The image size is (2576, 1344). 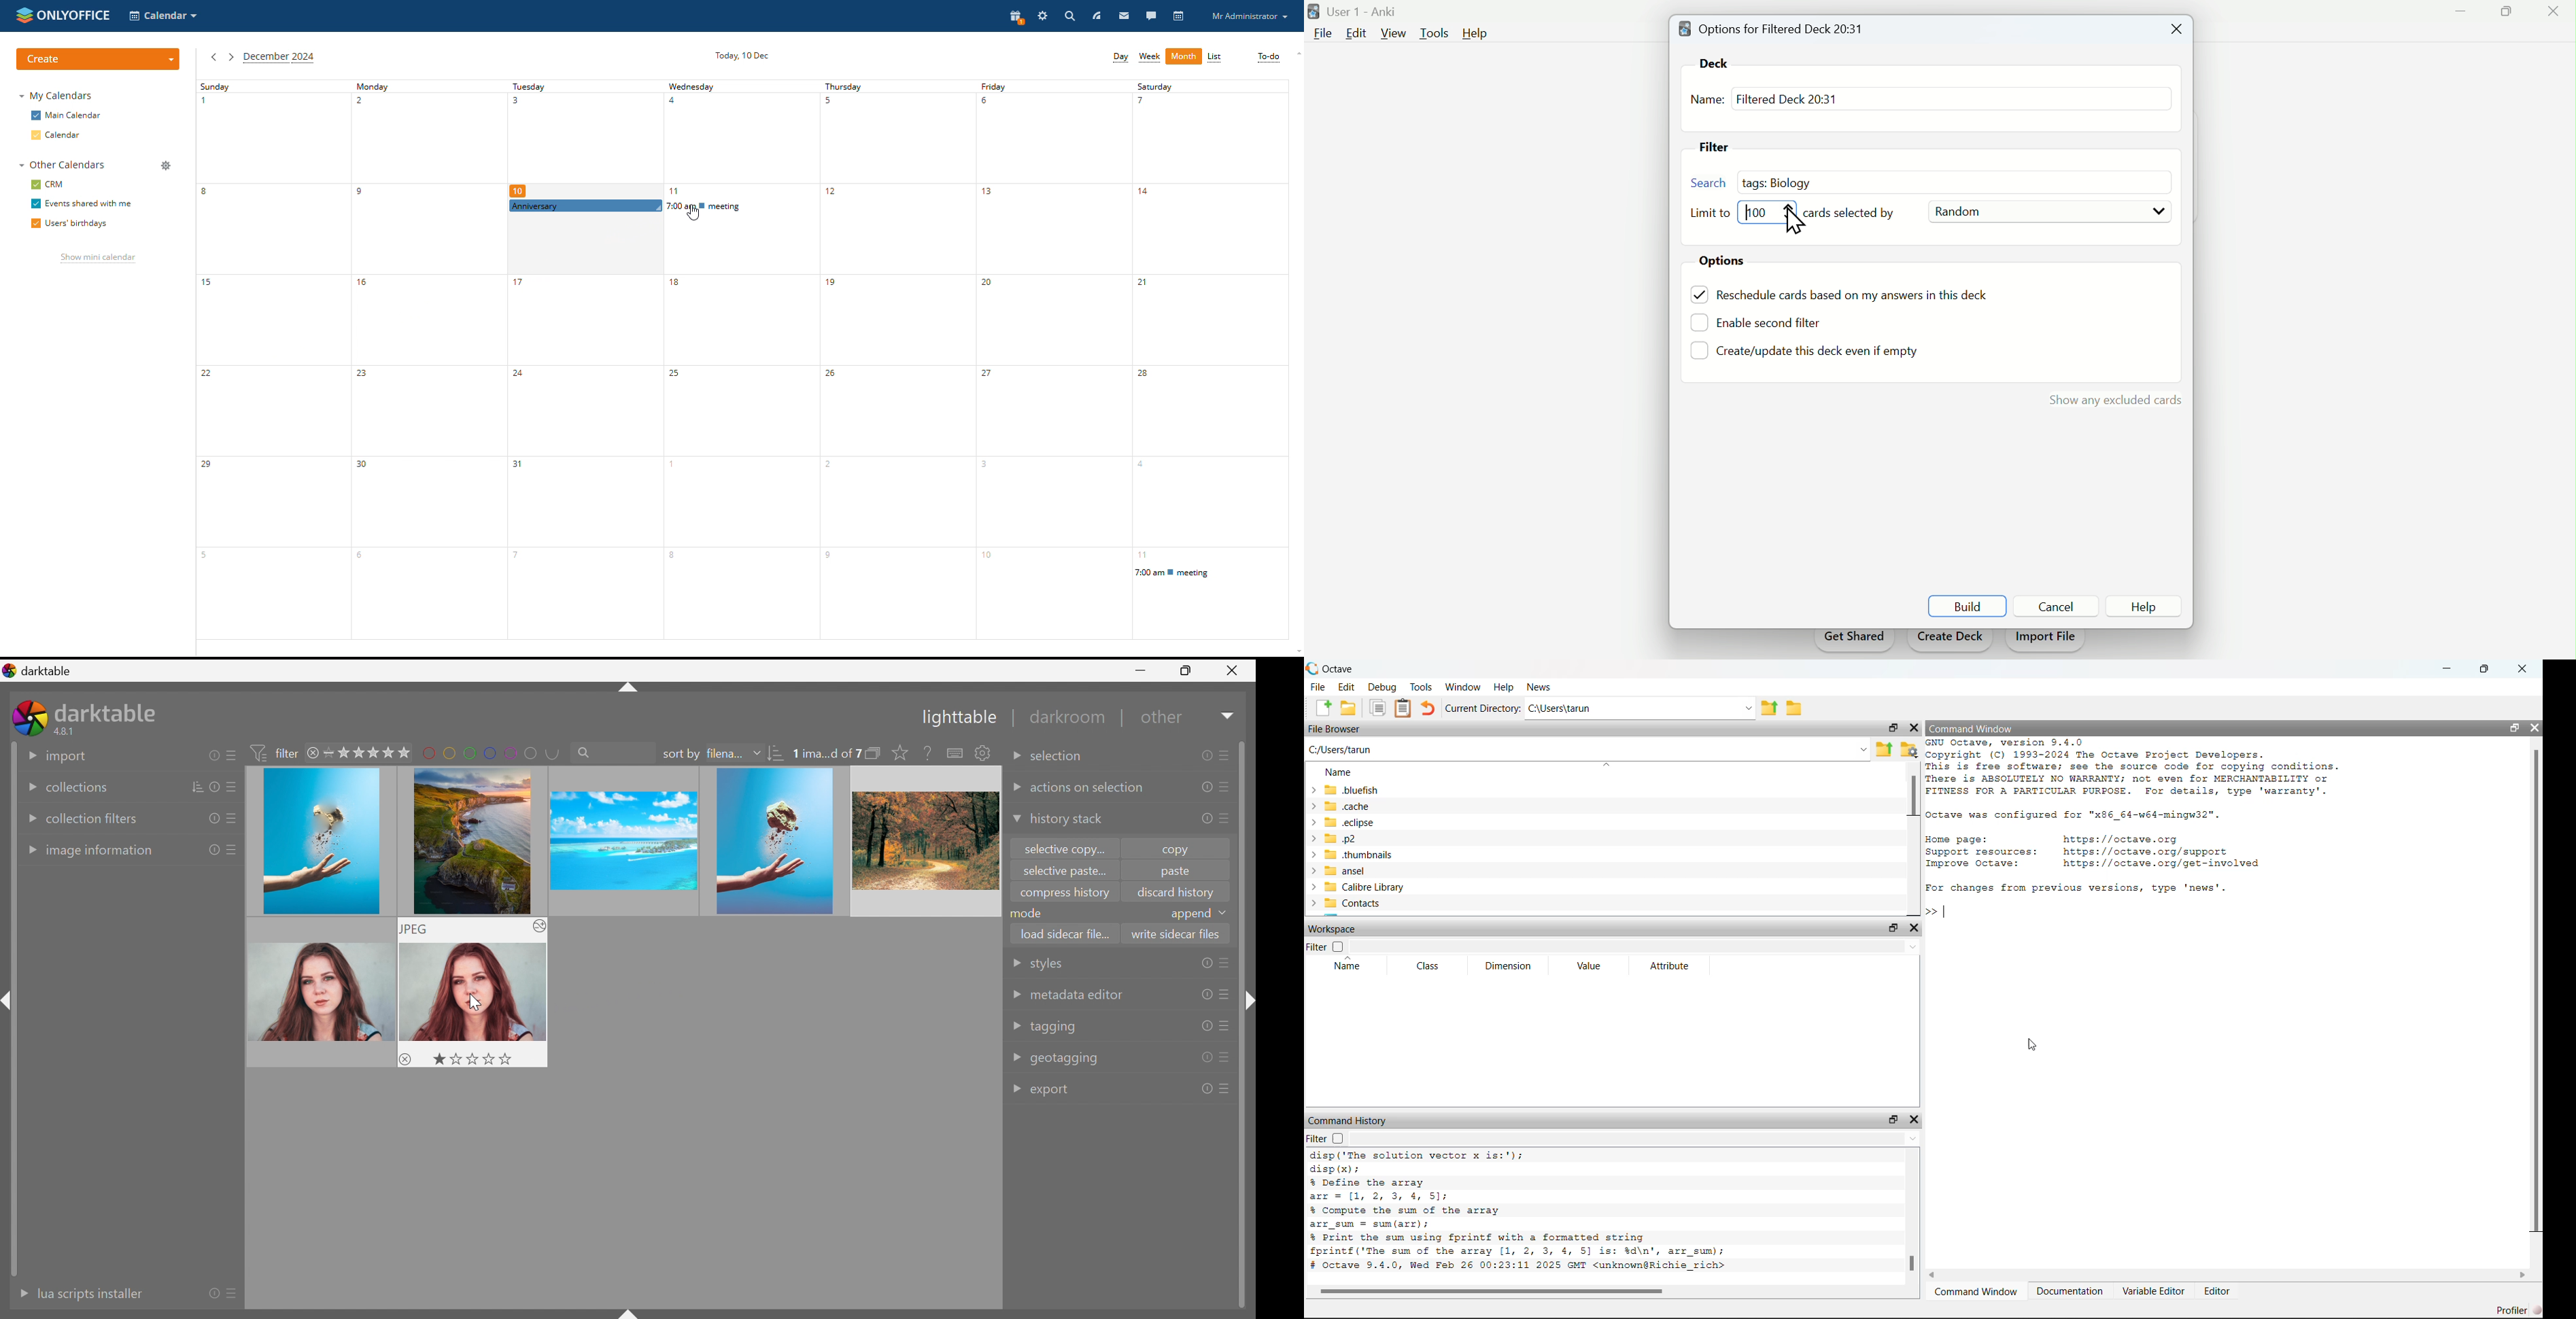 I want to click on Options, so click(x=1728, y=262).